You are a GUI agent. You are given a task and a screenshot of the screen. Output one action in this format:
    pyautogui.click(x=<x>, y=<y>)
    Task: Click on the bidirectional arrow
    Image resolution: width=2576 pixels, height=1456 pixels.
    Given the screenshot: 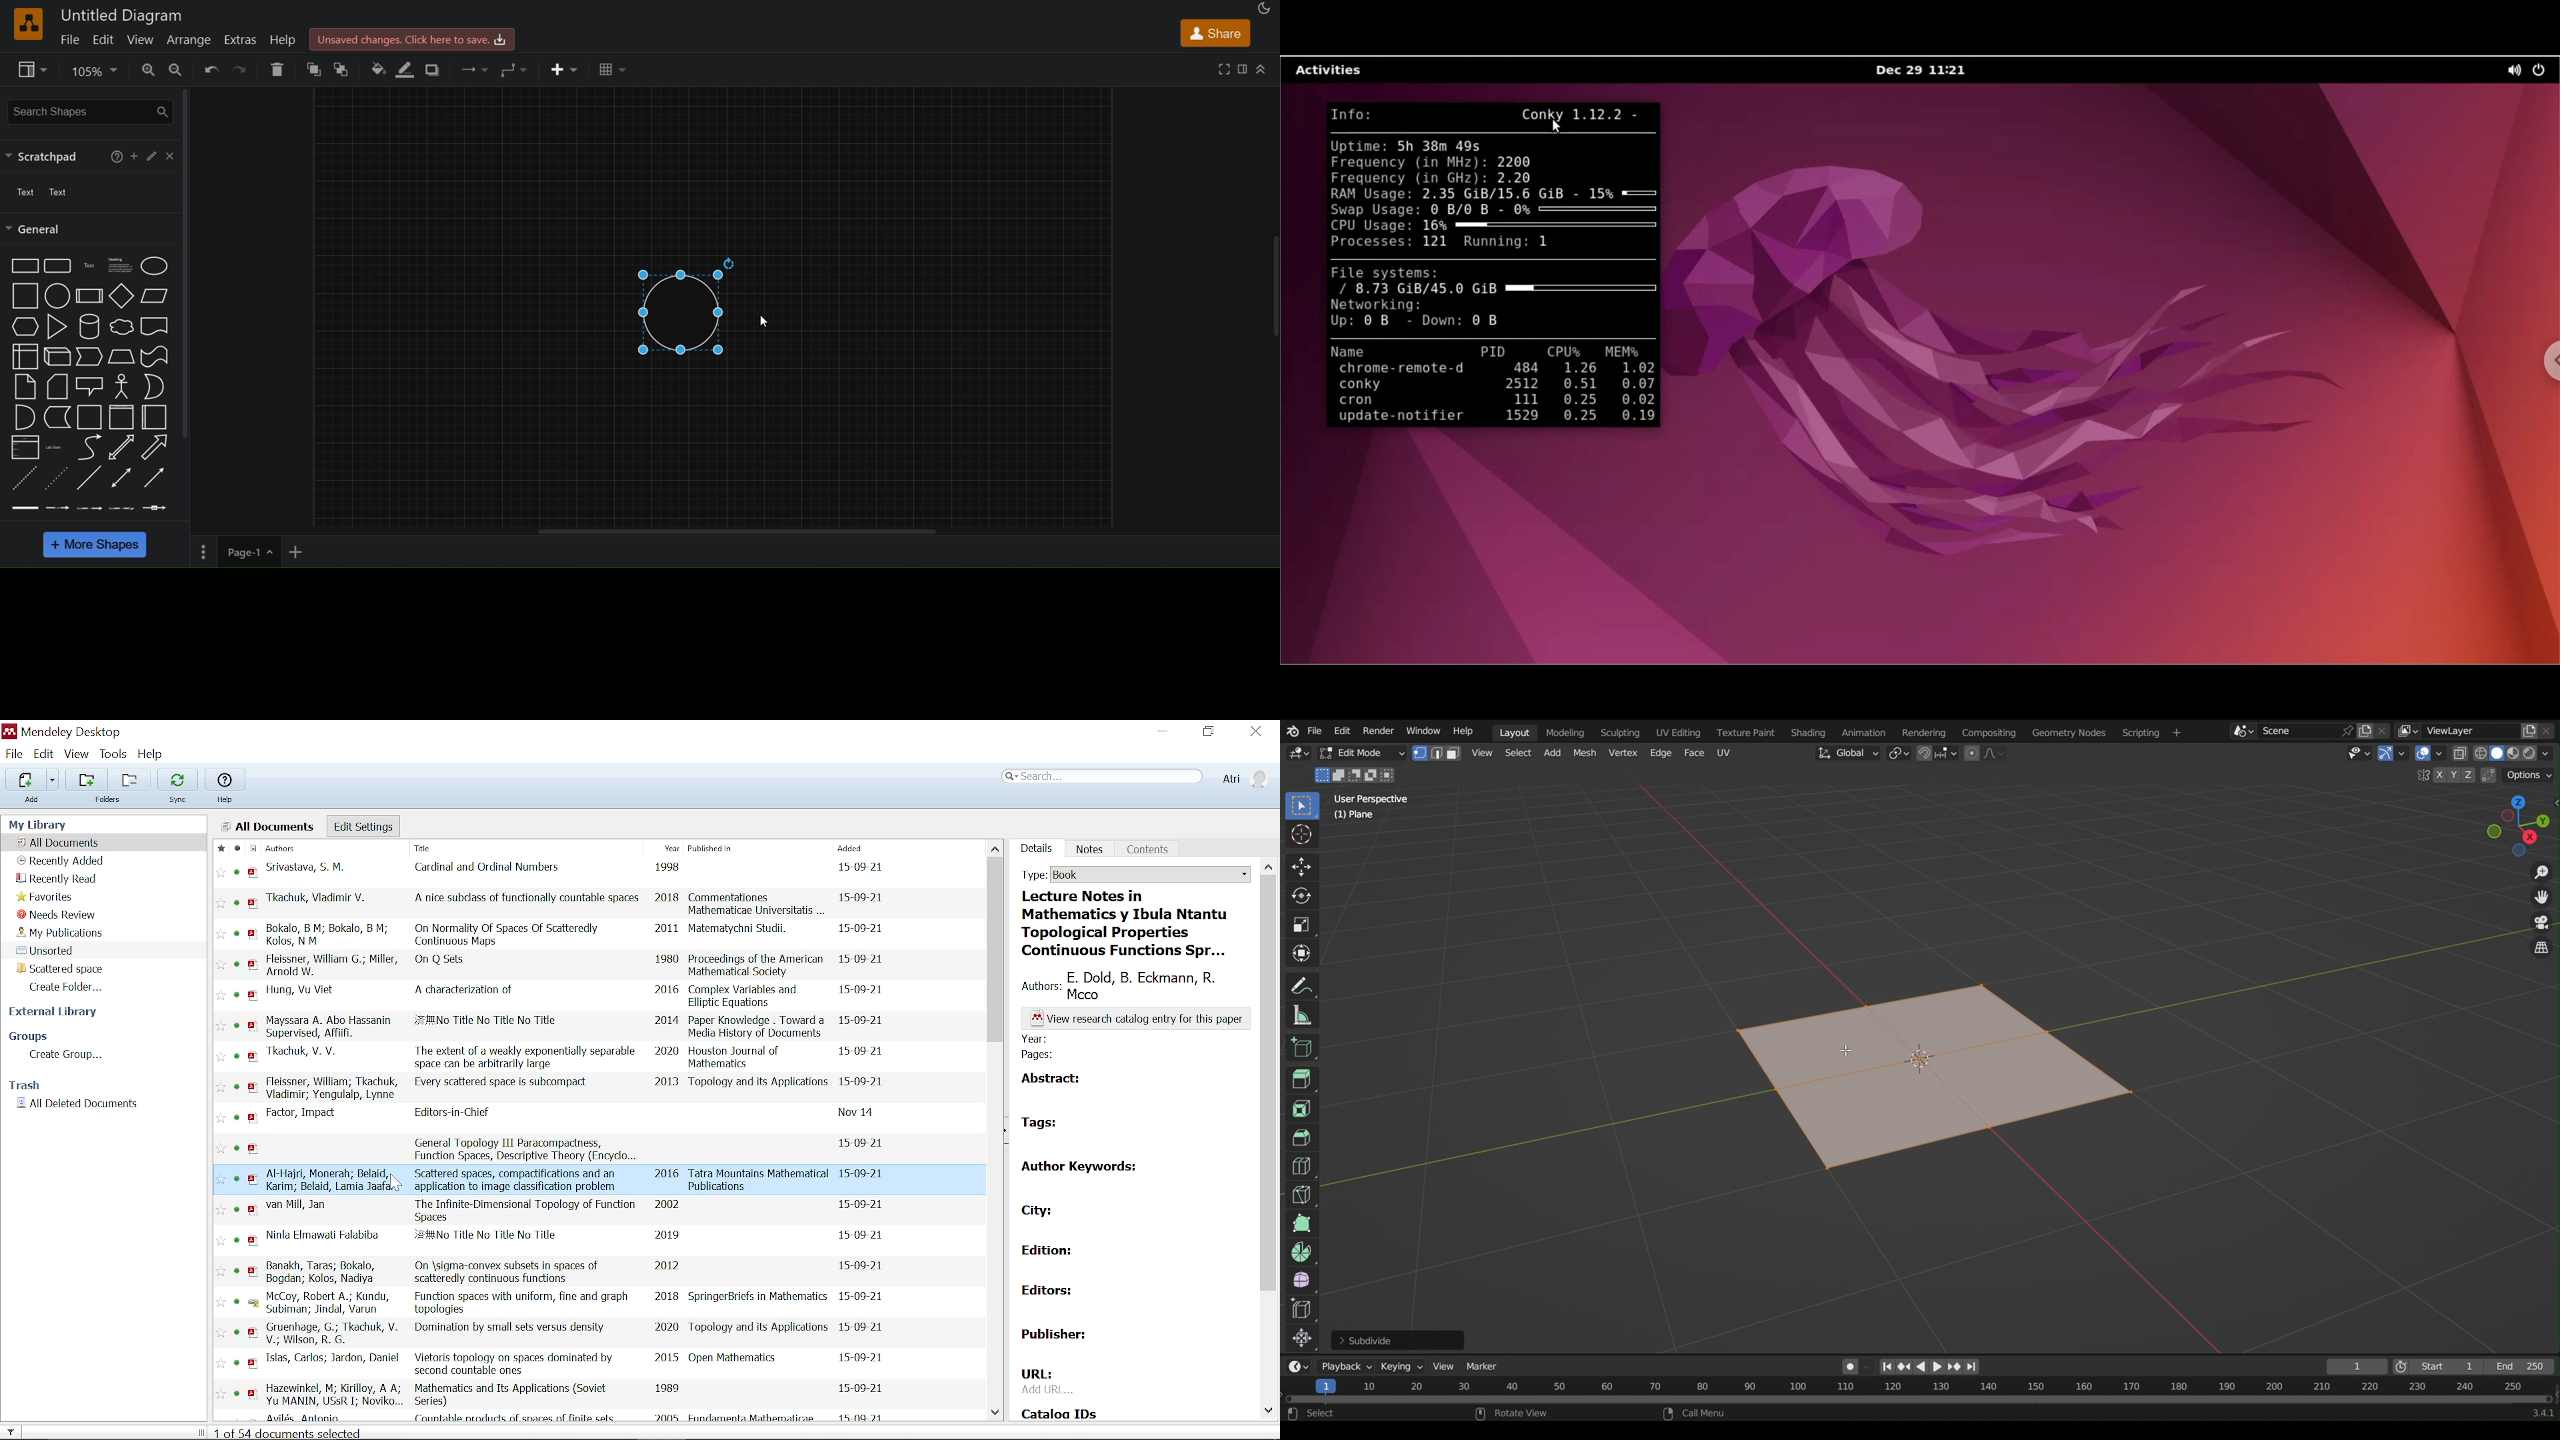 What is the action you would take?
    pyautogui.click(x=123, y=448)
    